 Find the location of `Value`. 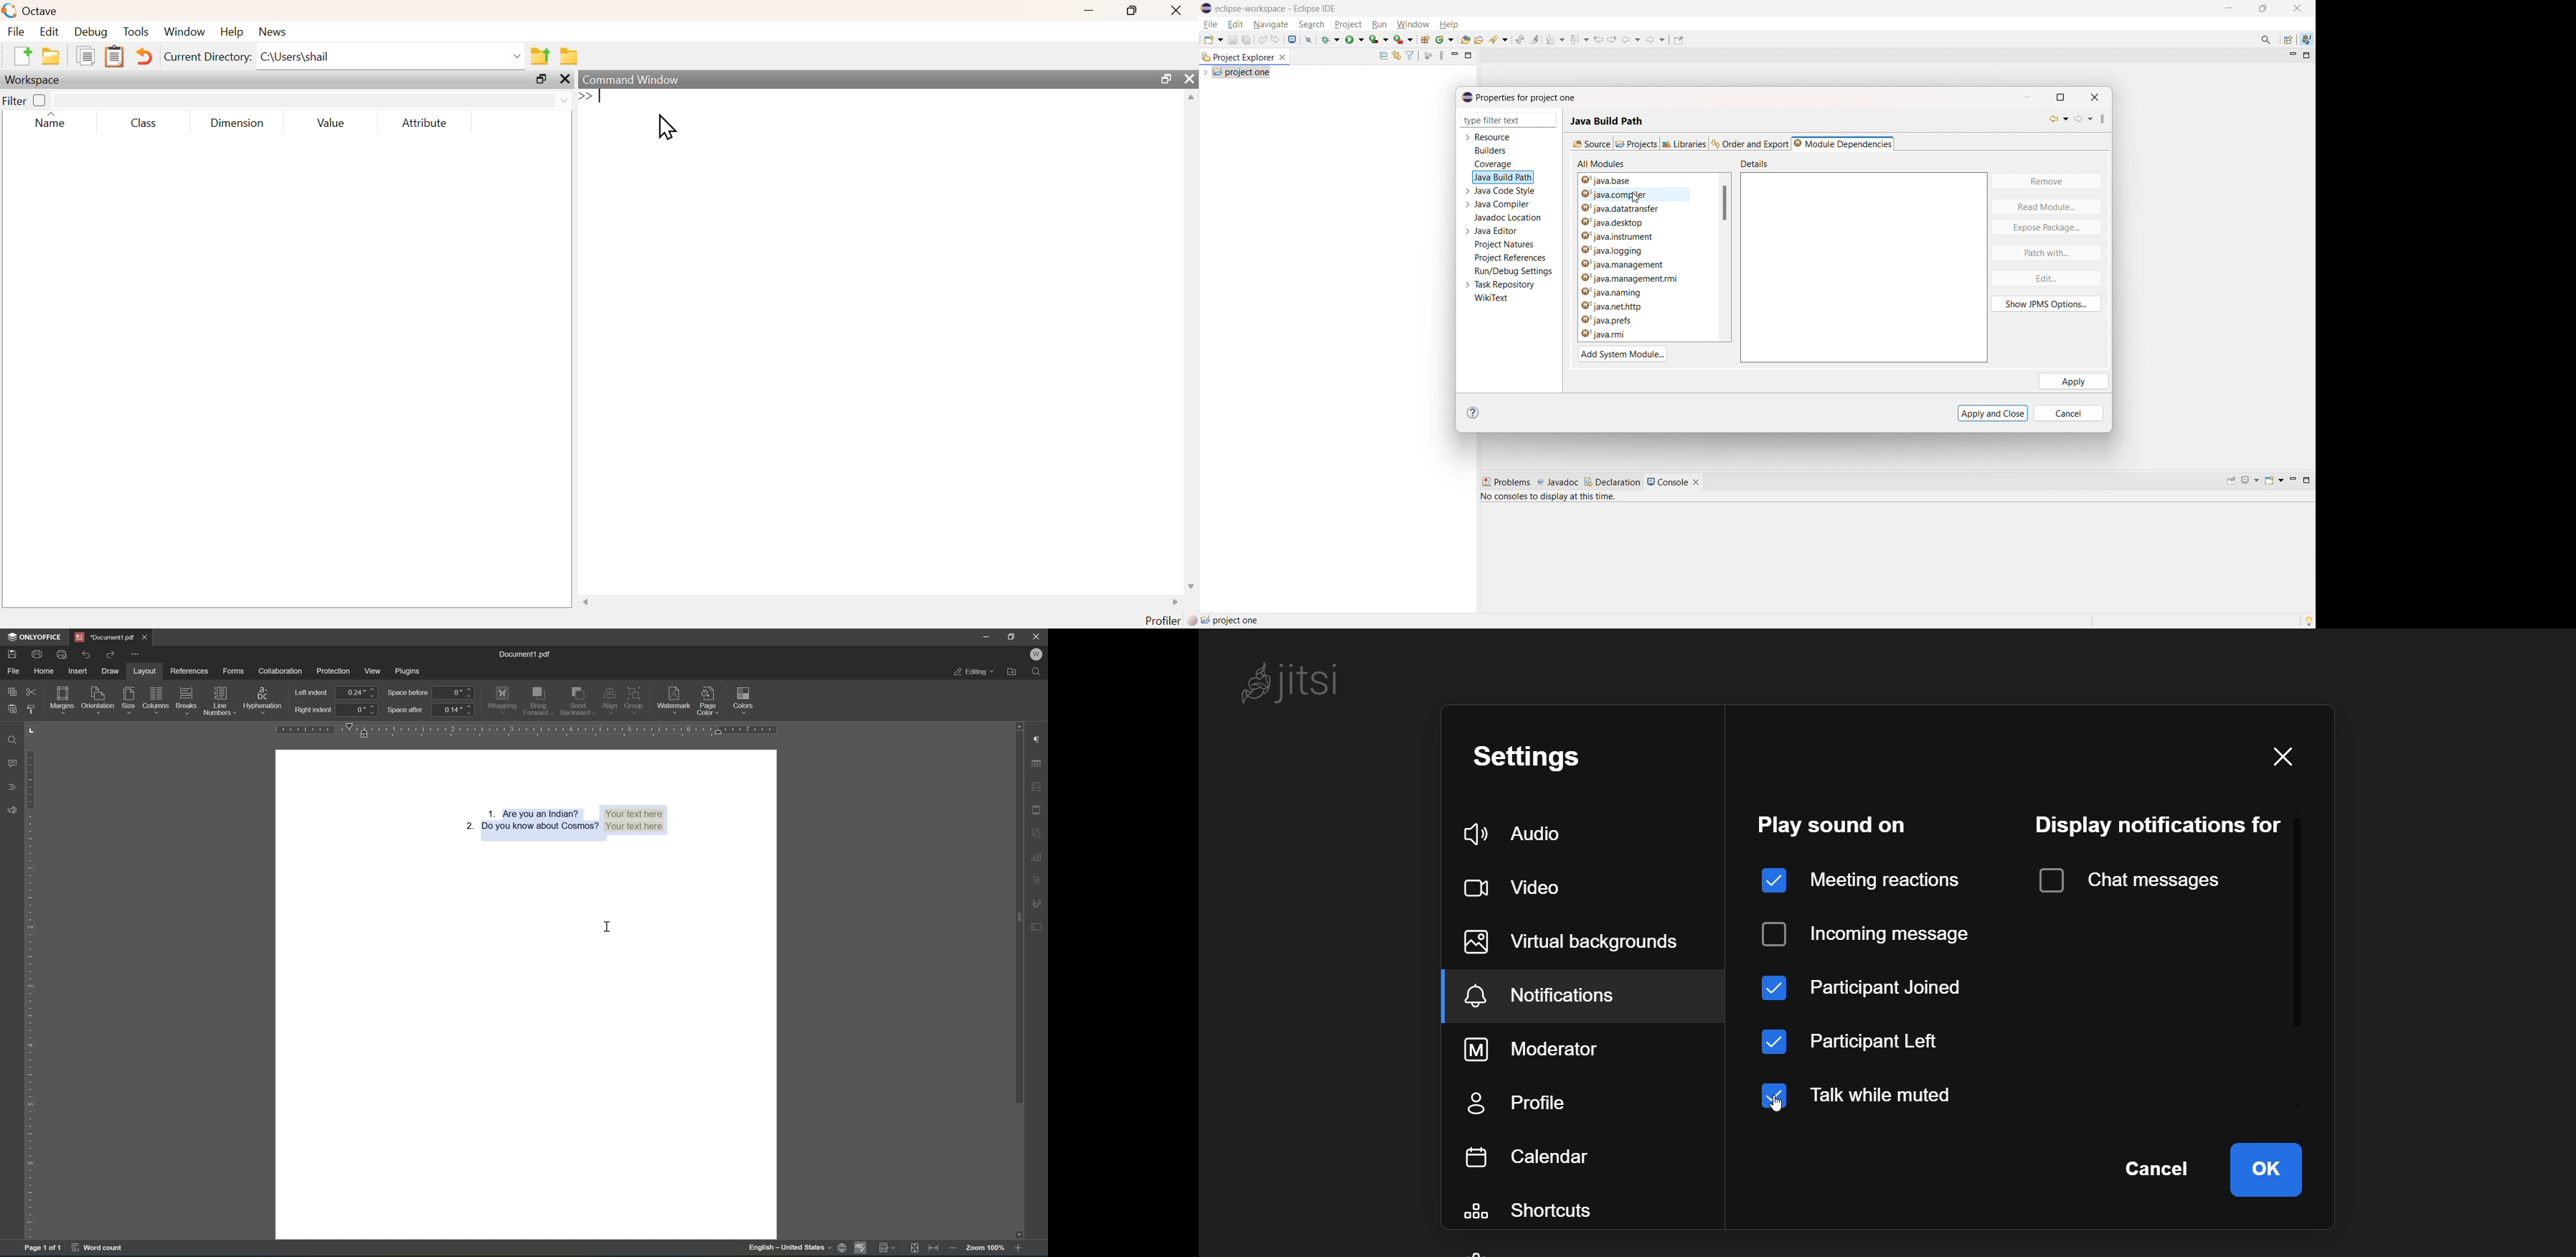

Value is located at coordinates (335, 124).